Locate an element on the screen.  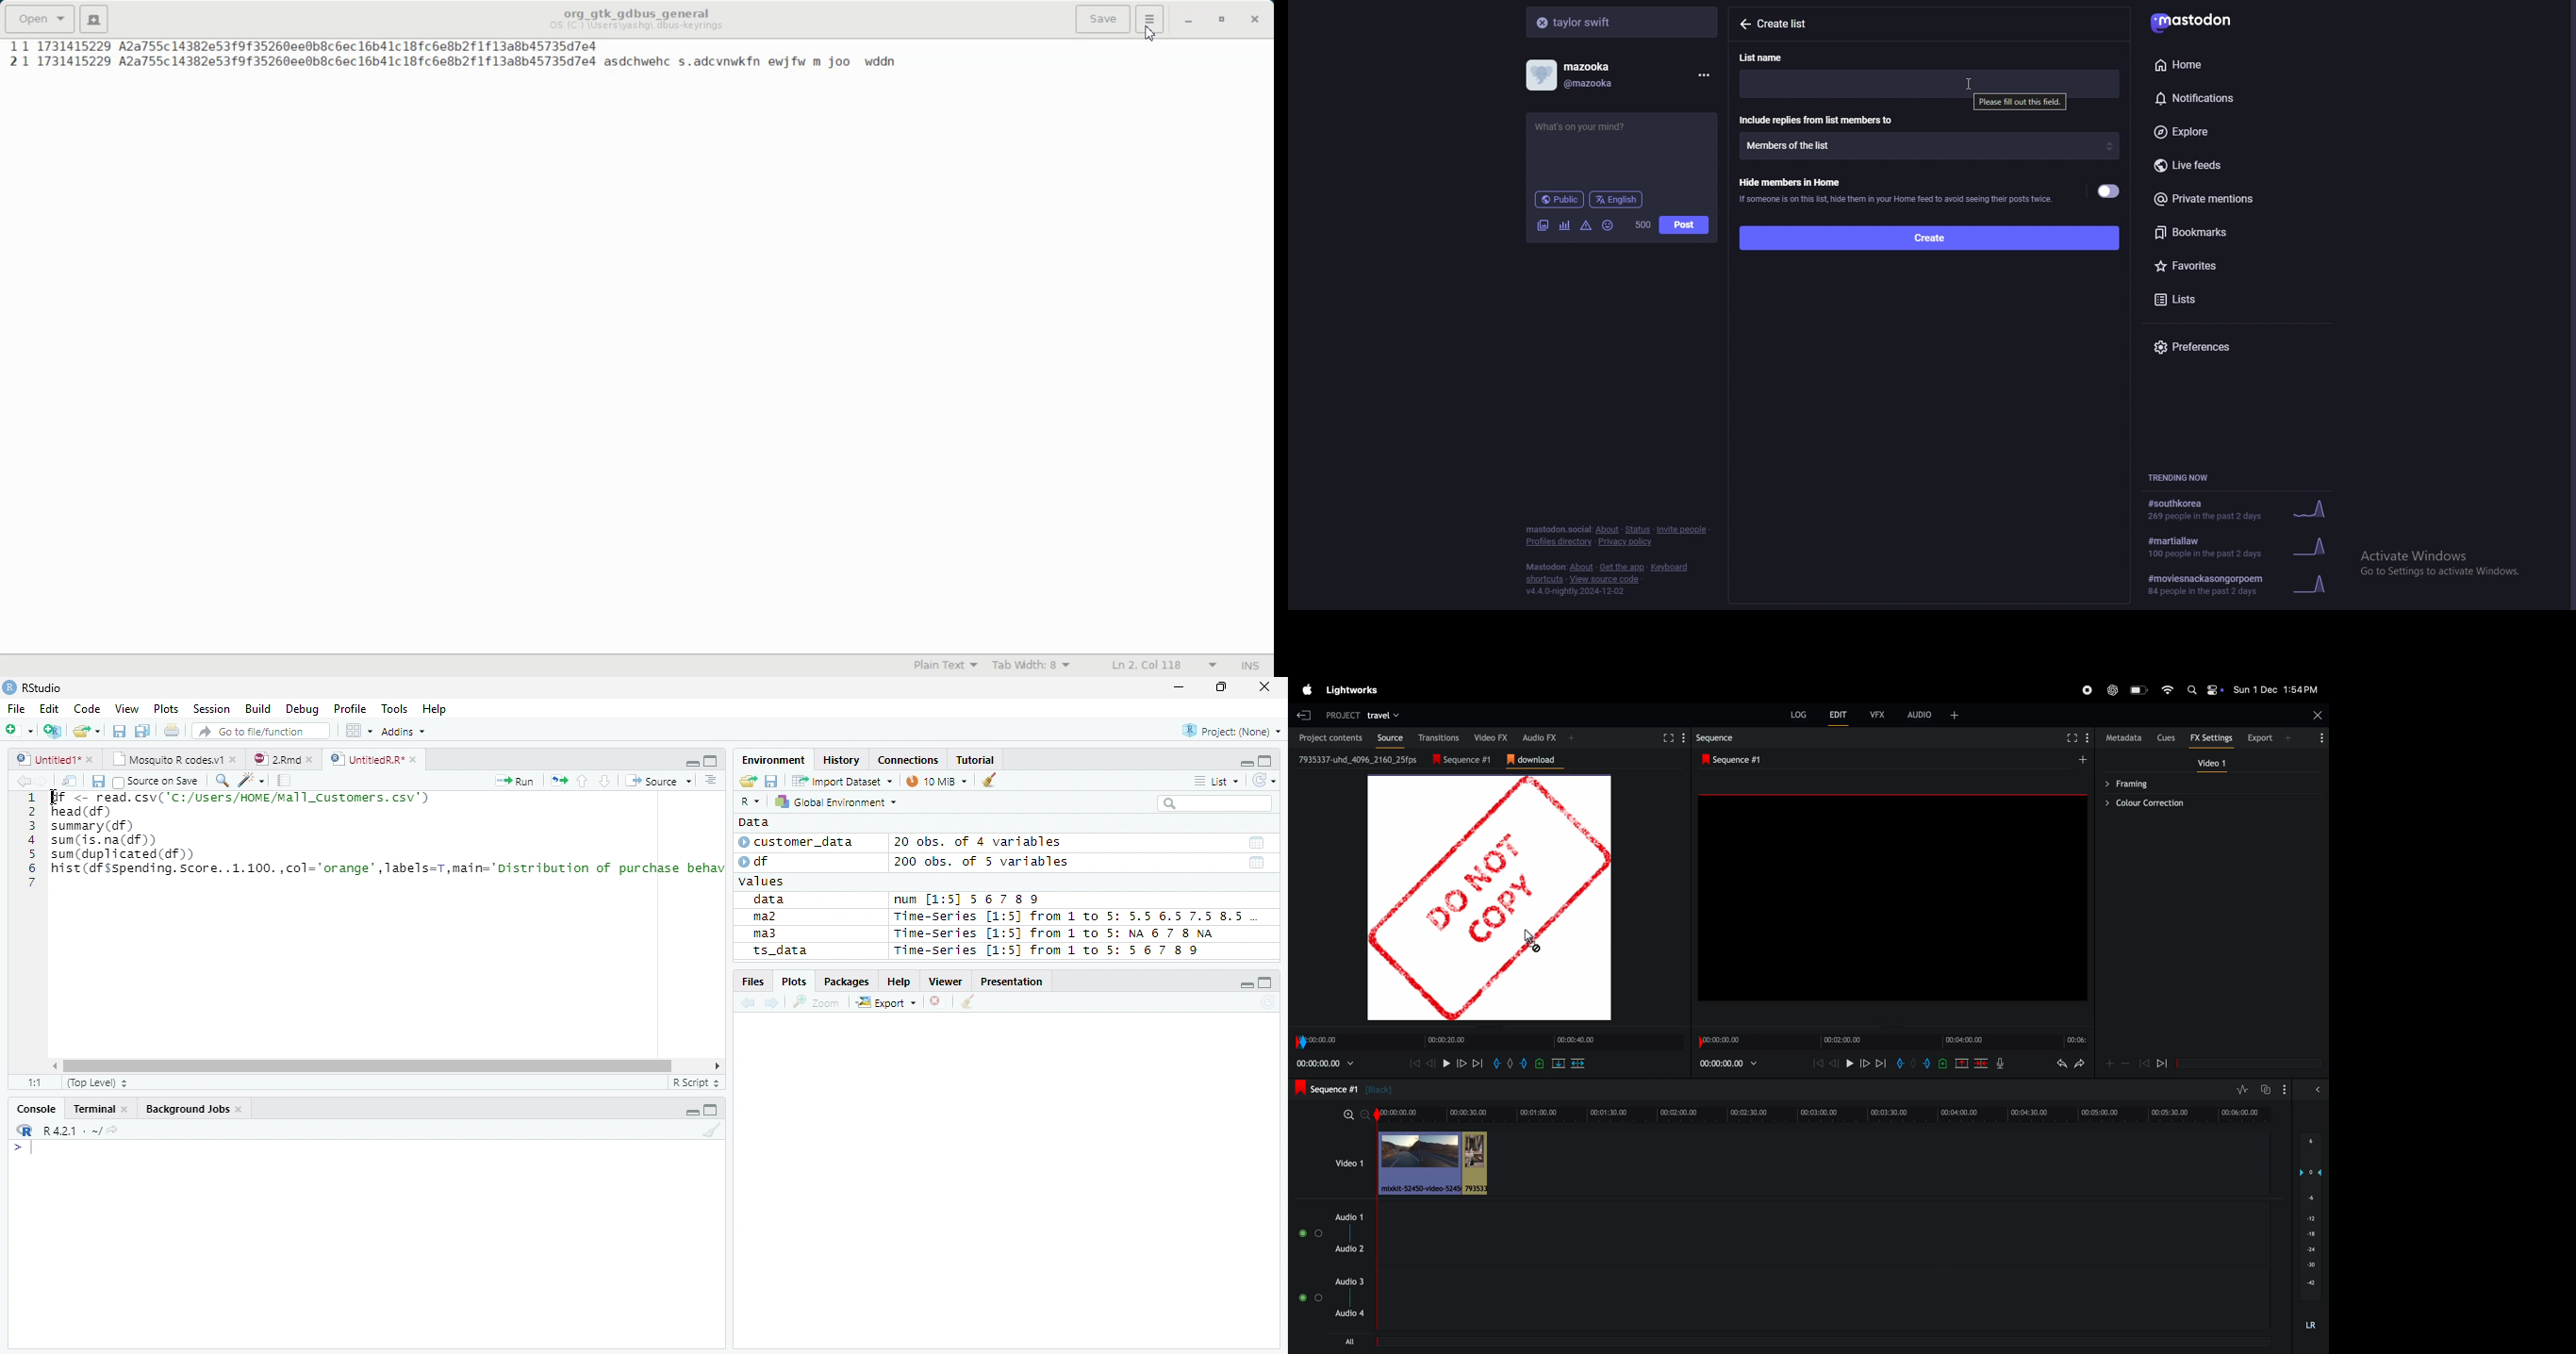
Code Tools is located at coordinates (251, 781).